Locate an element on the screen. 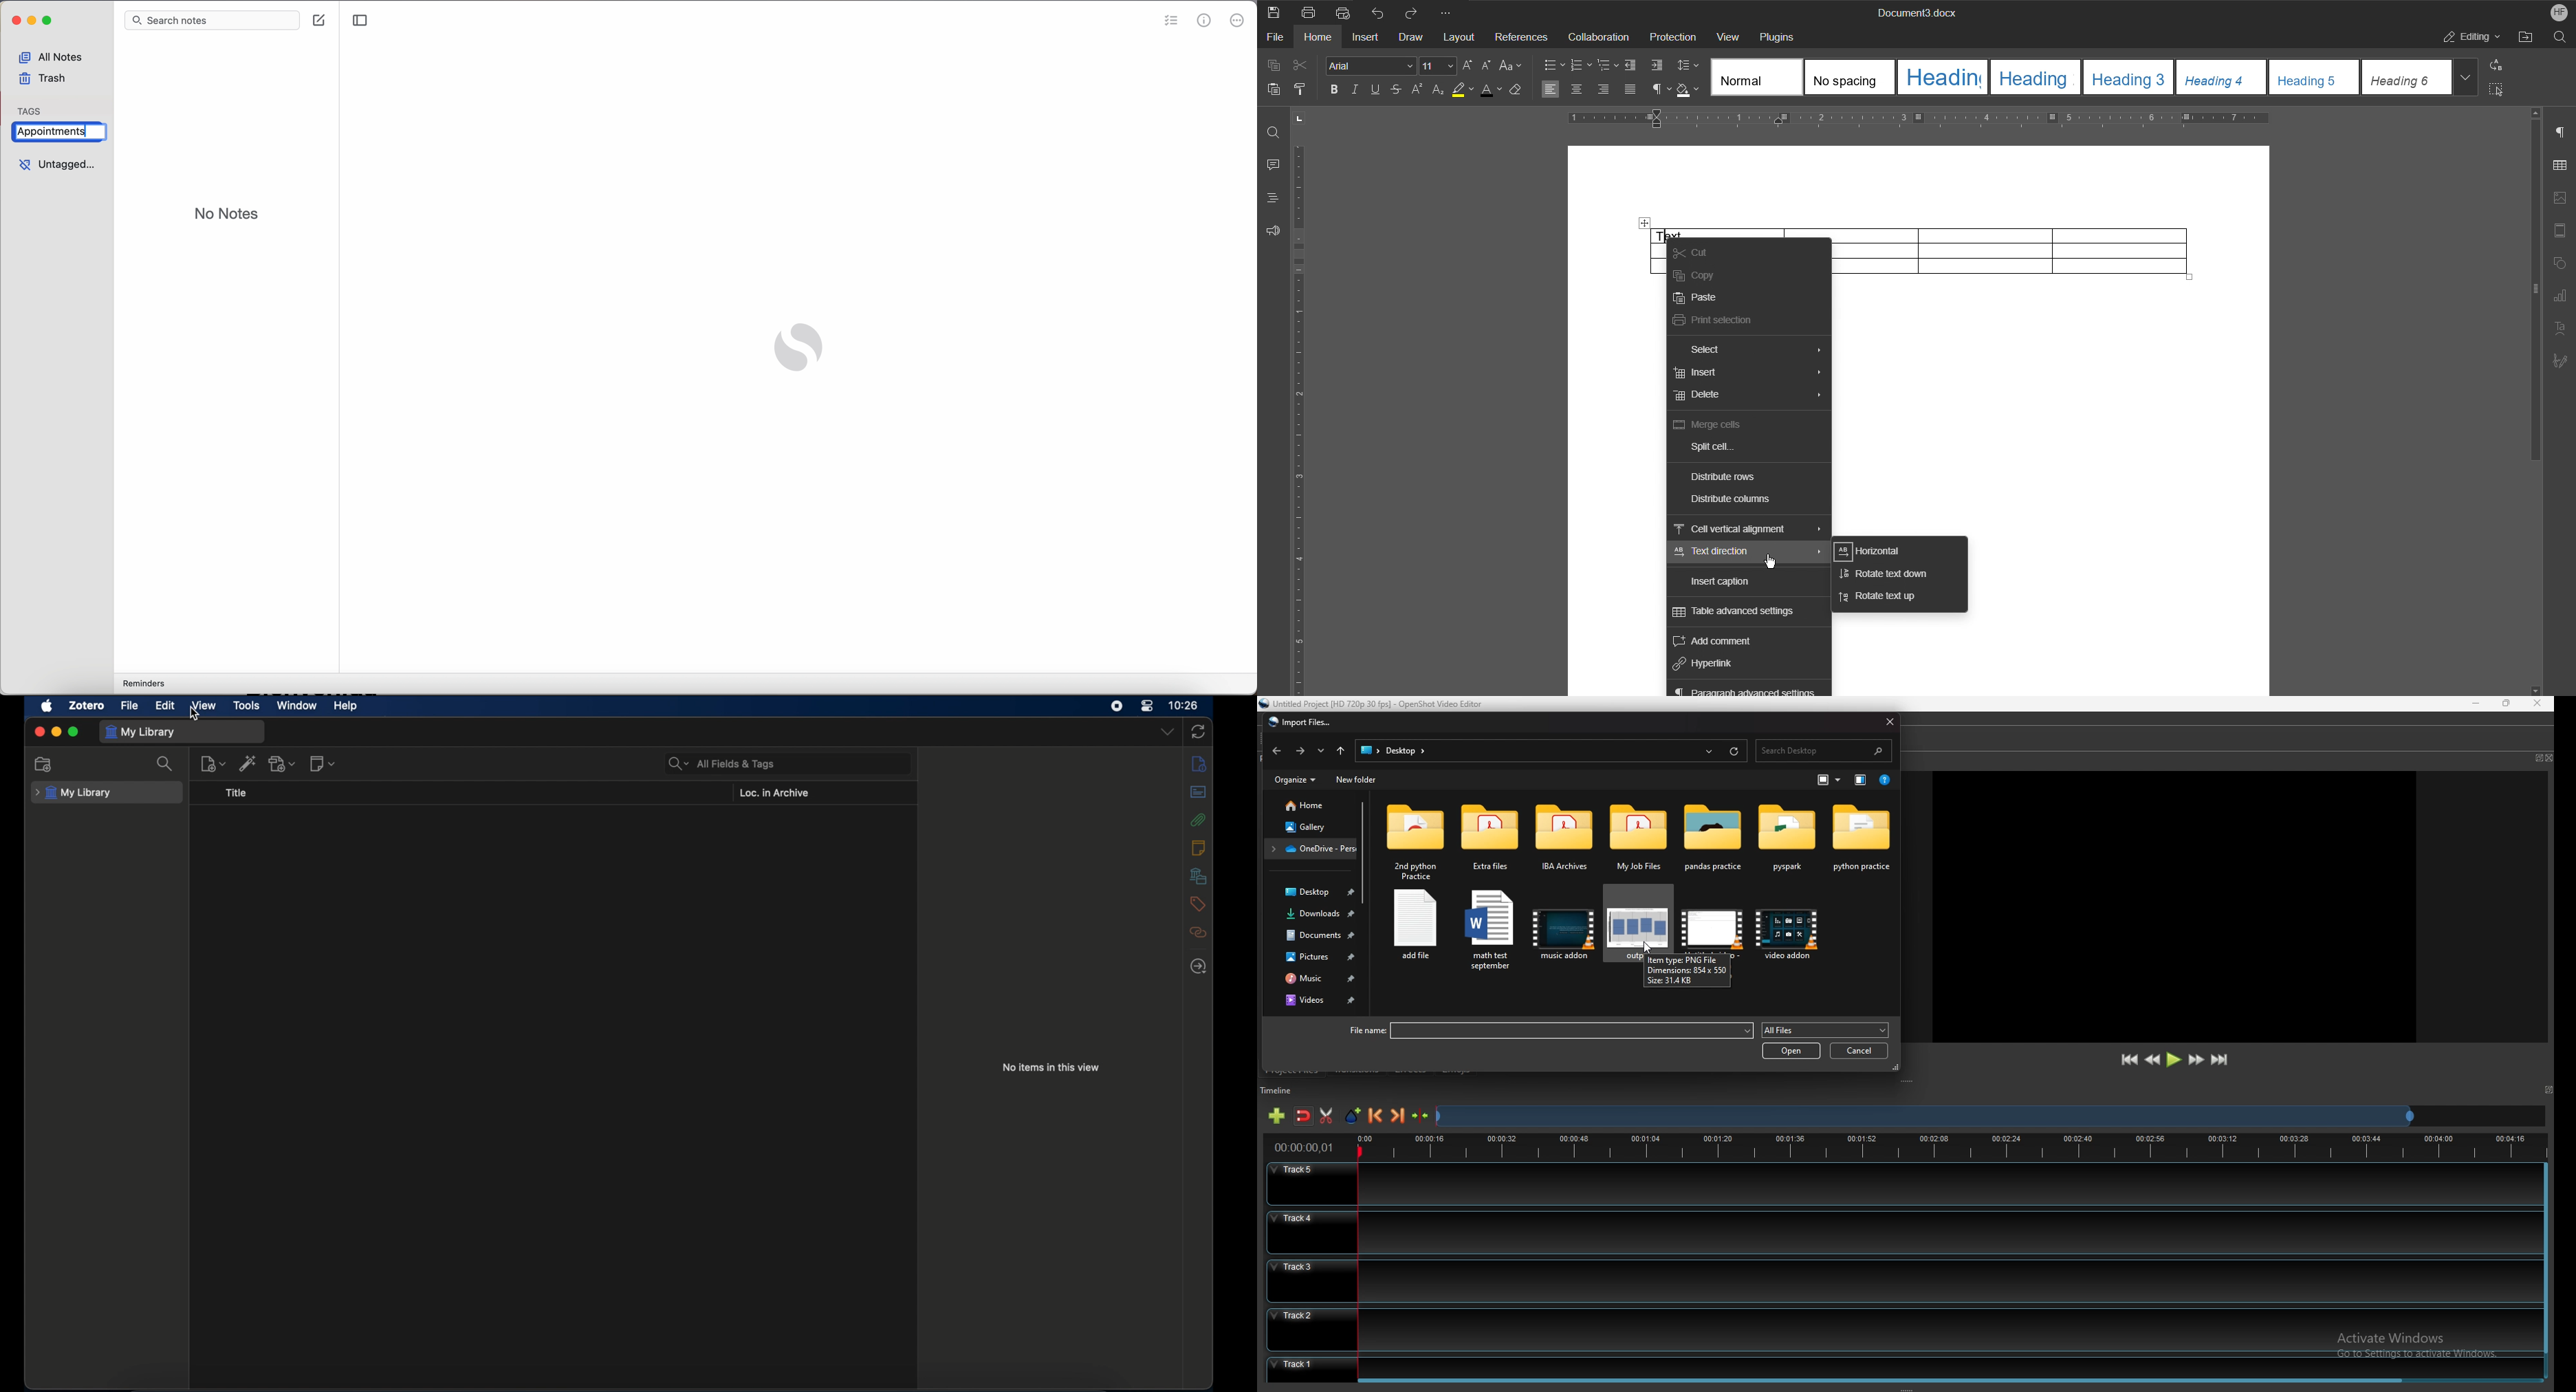 Image resolution: width=2576 pixels, height=1400 pixels. tools is located at coordinates (245, 706).